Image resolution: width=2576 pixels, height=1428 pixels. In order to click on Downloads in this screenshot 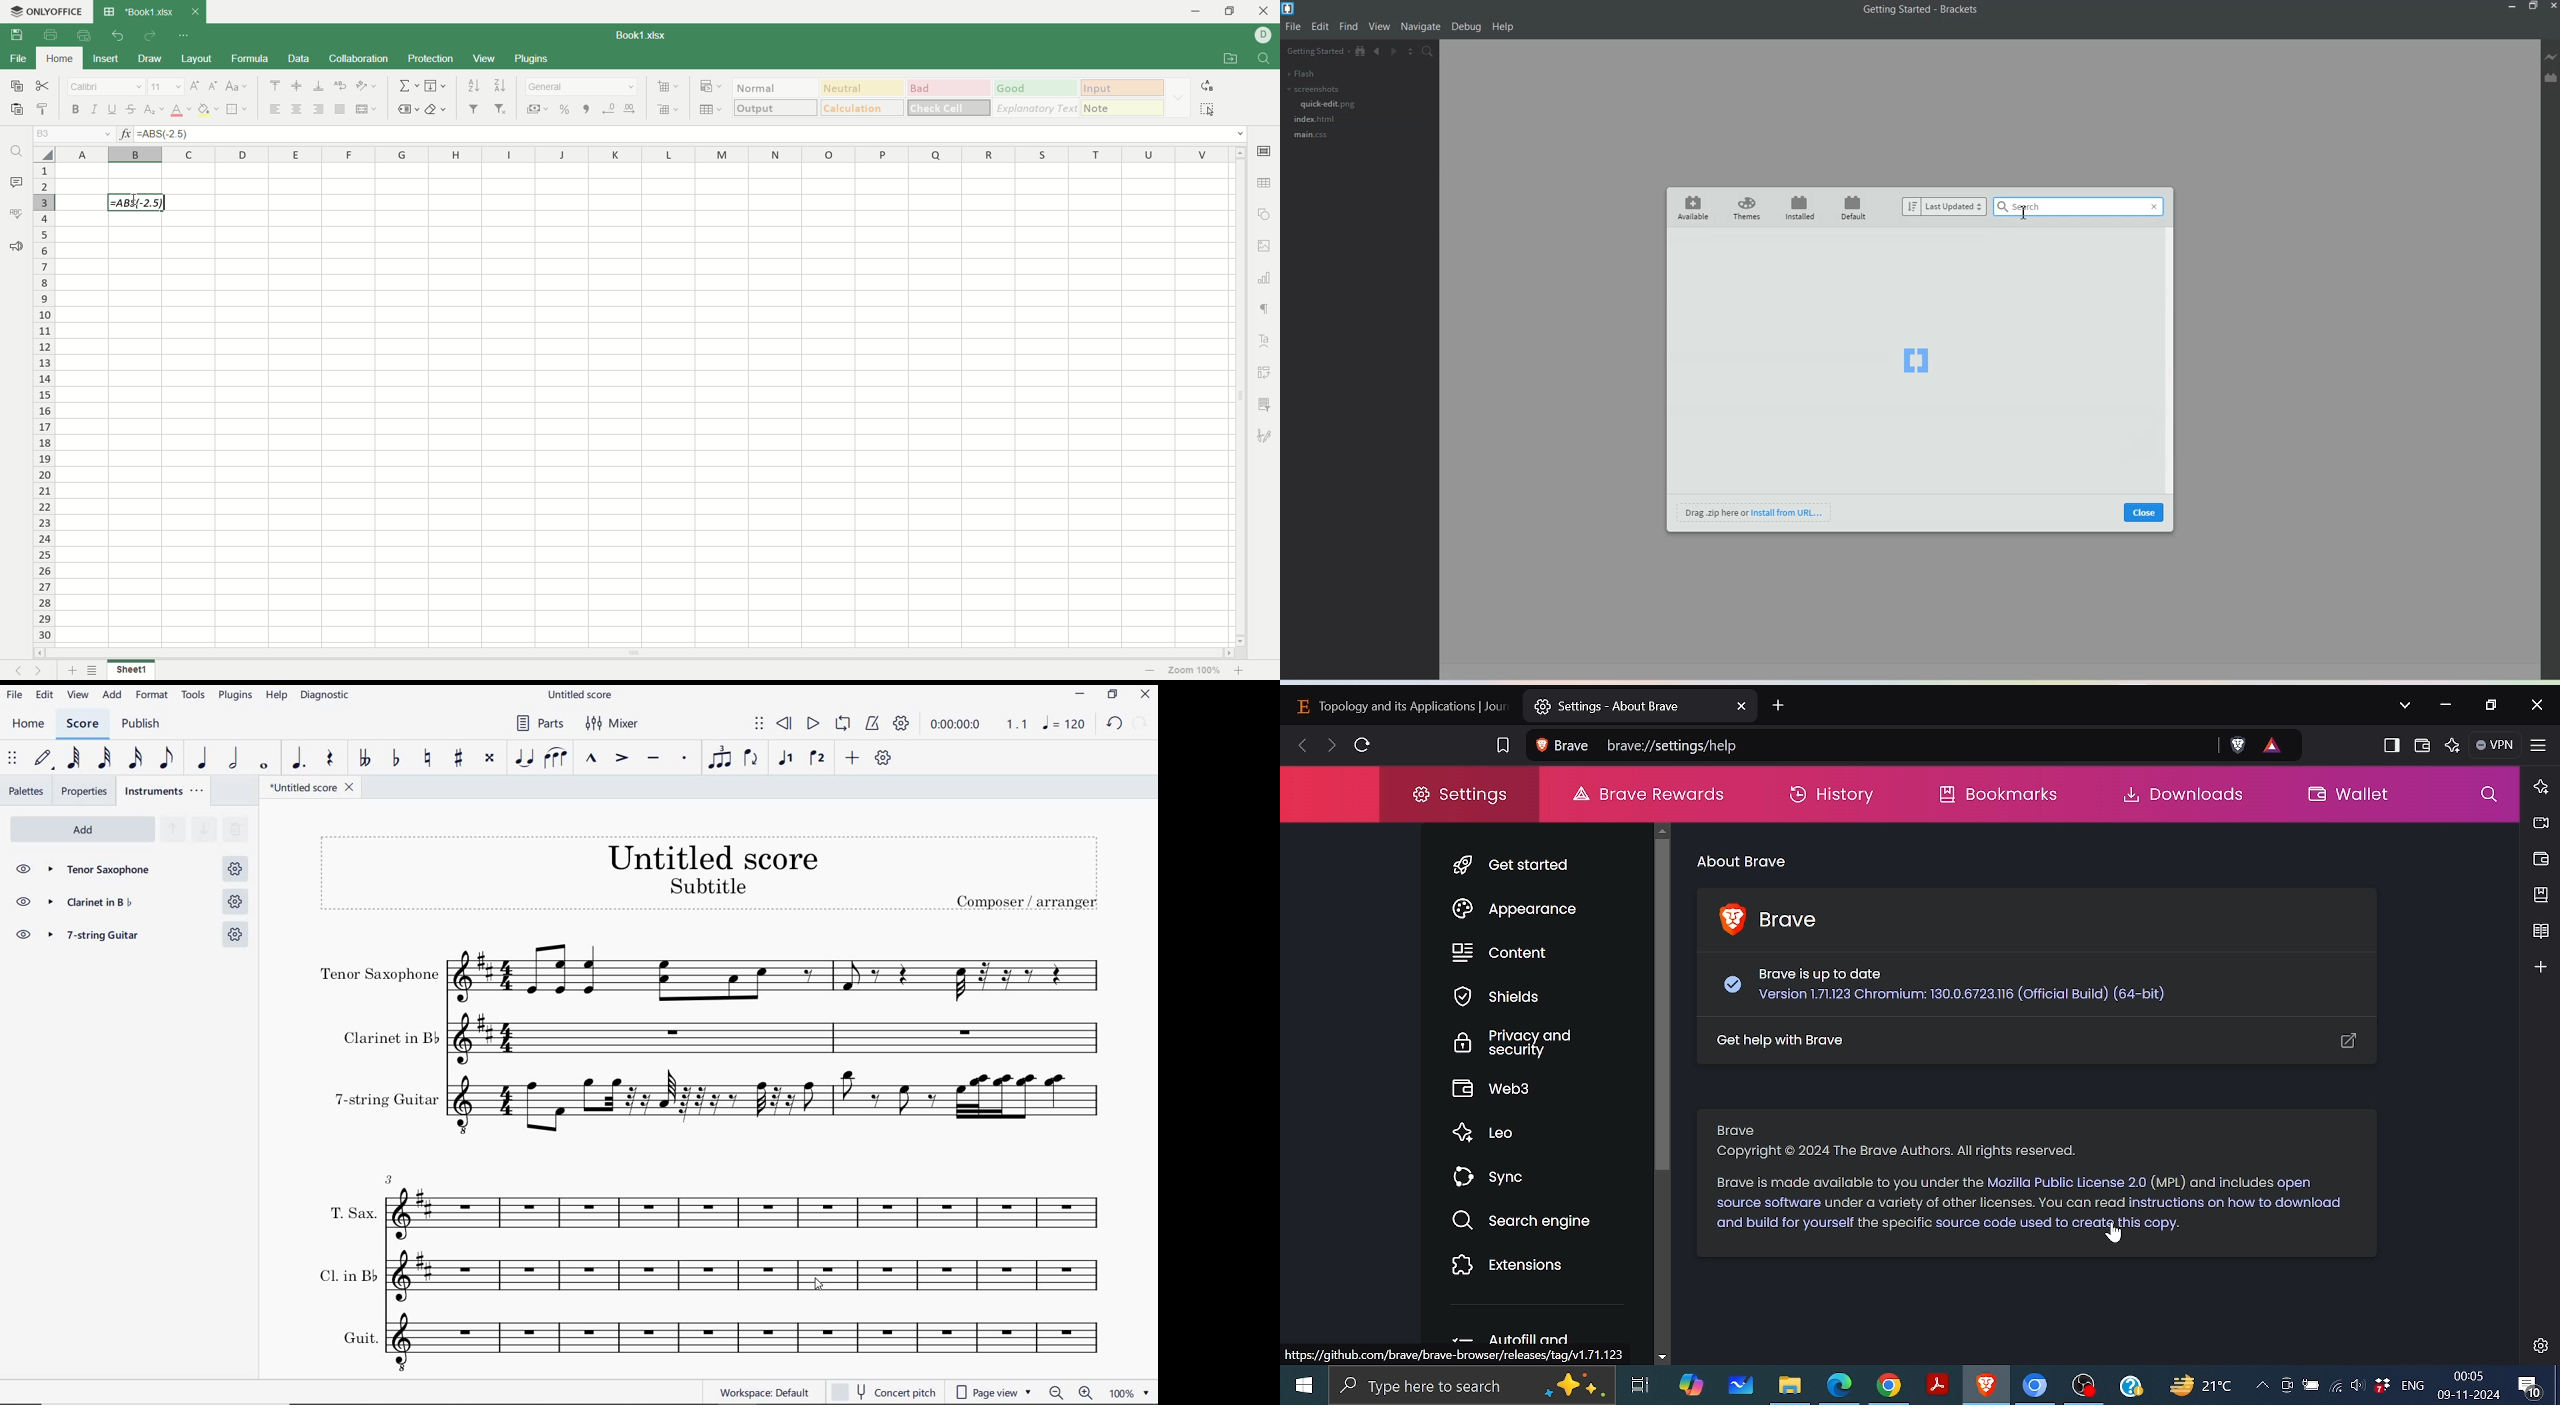, I will do `click(2184, 796)`.